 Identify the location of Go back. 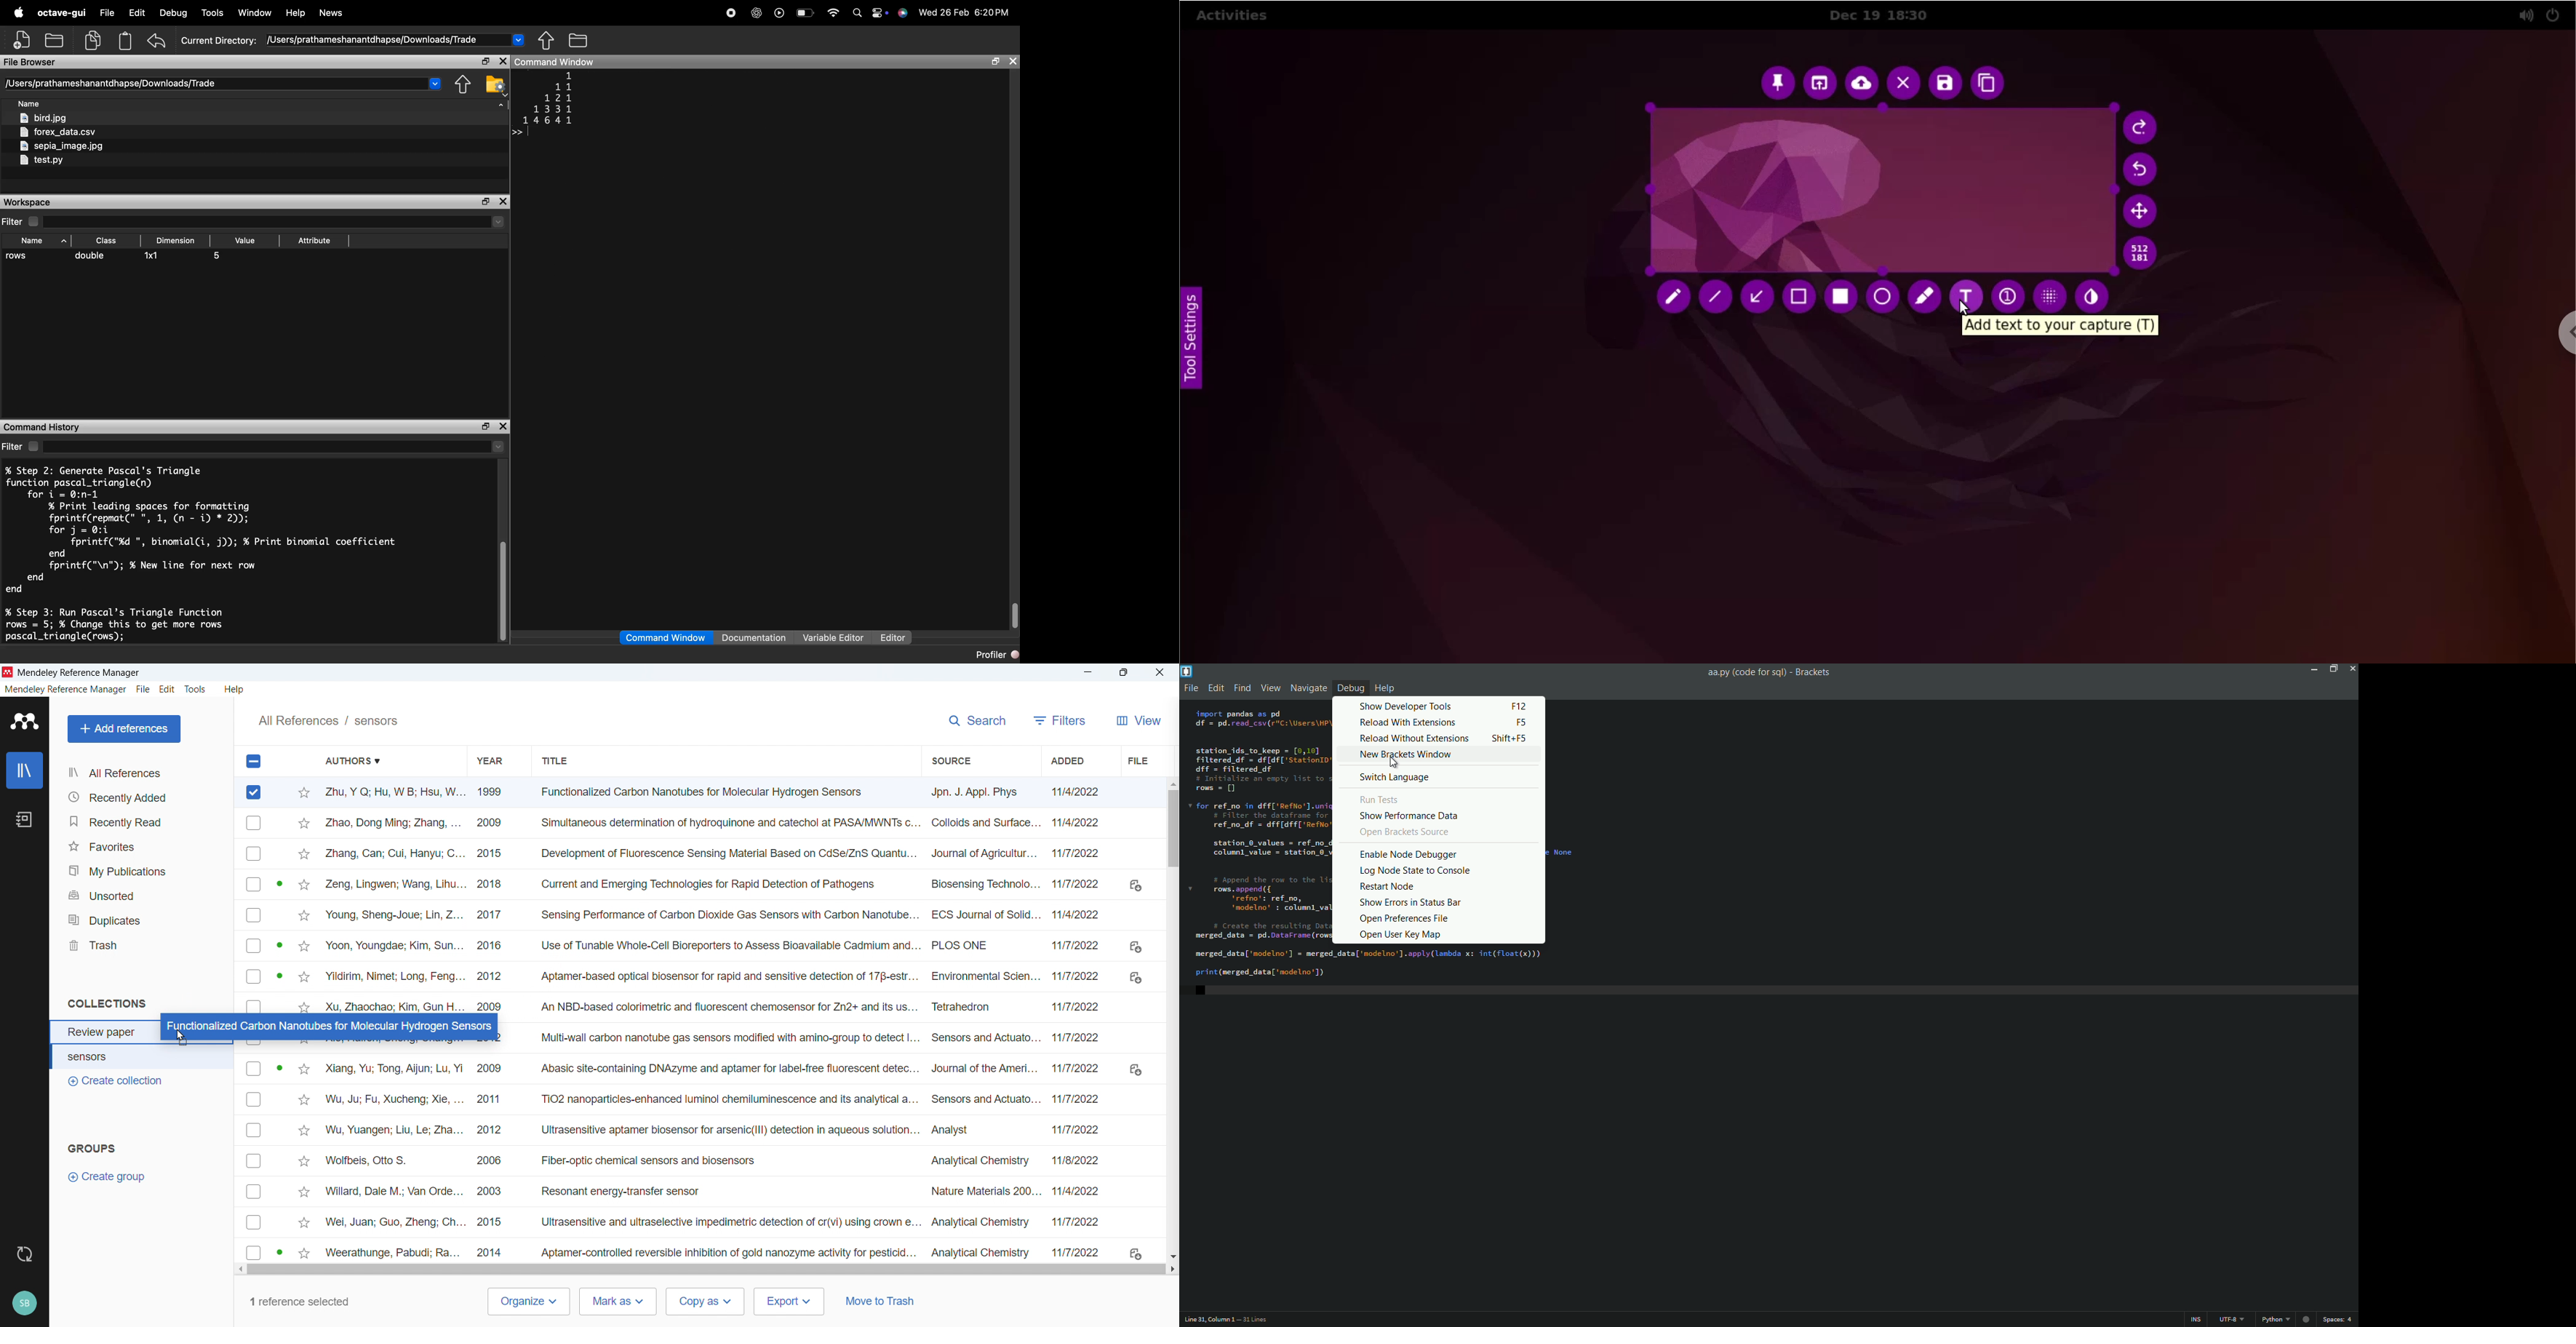
(547, 40).